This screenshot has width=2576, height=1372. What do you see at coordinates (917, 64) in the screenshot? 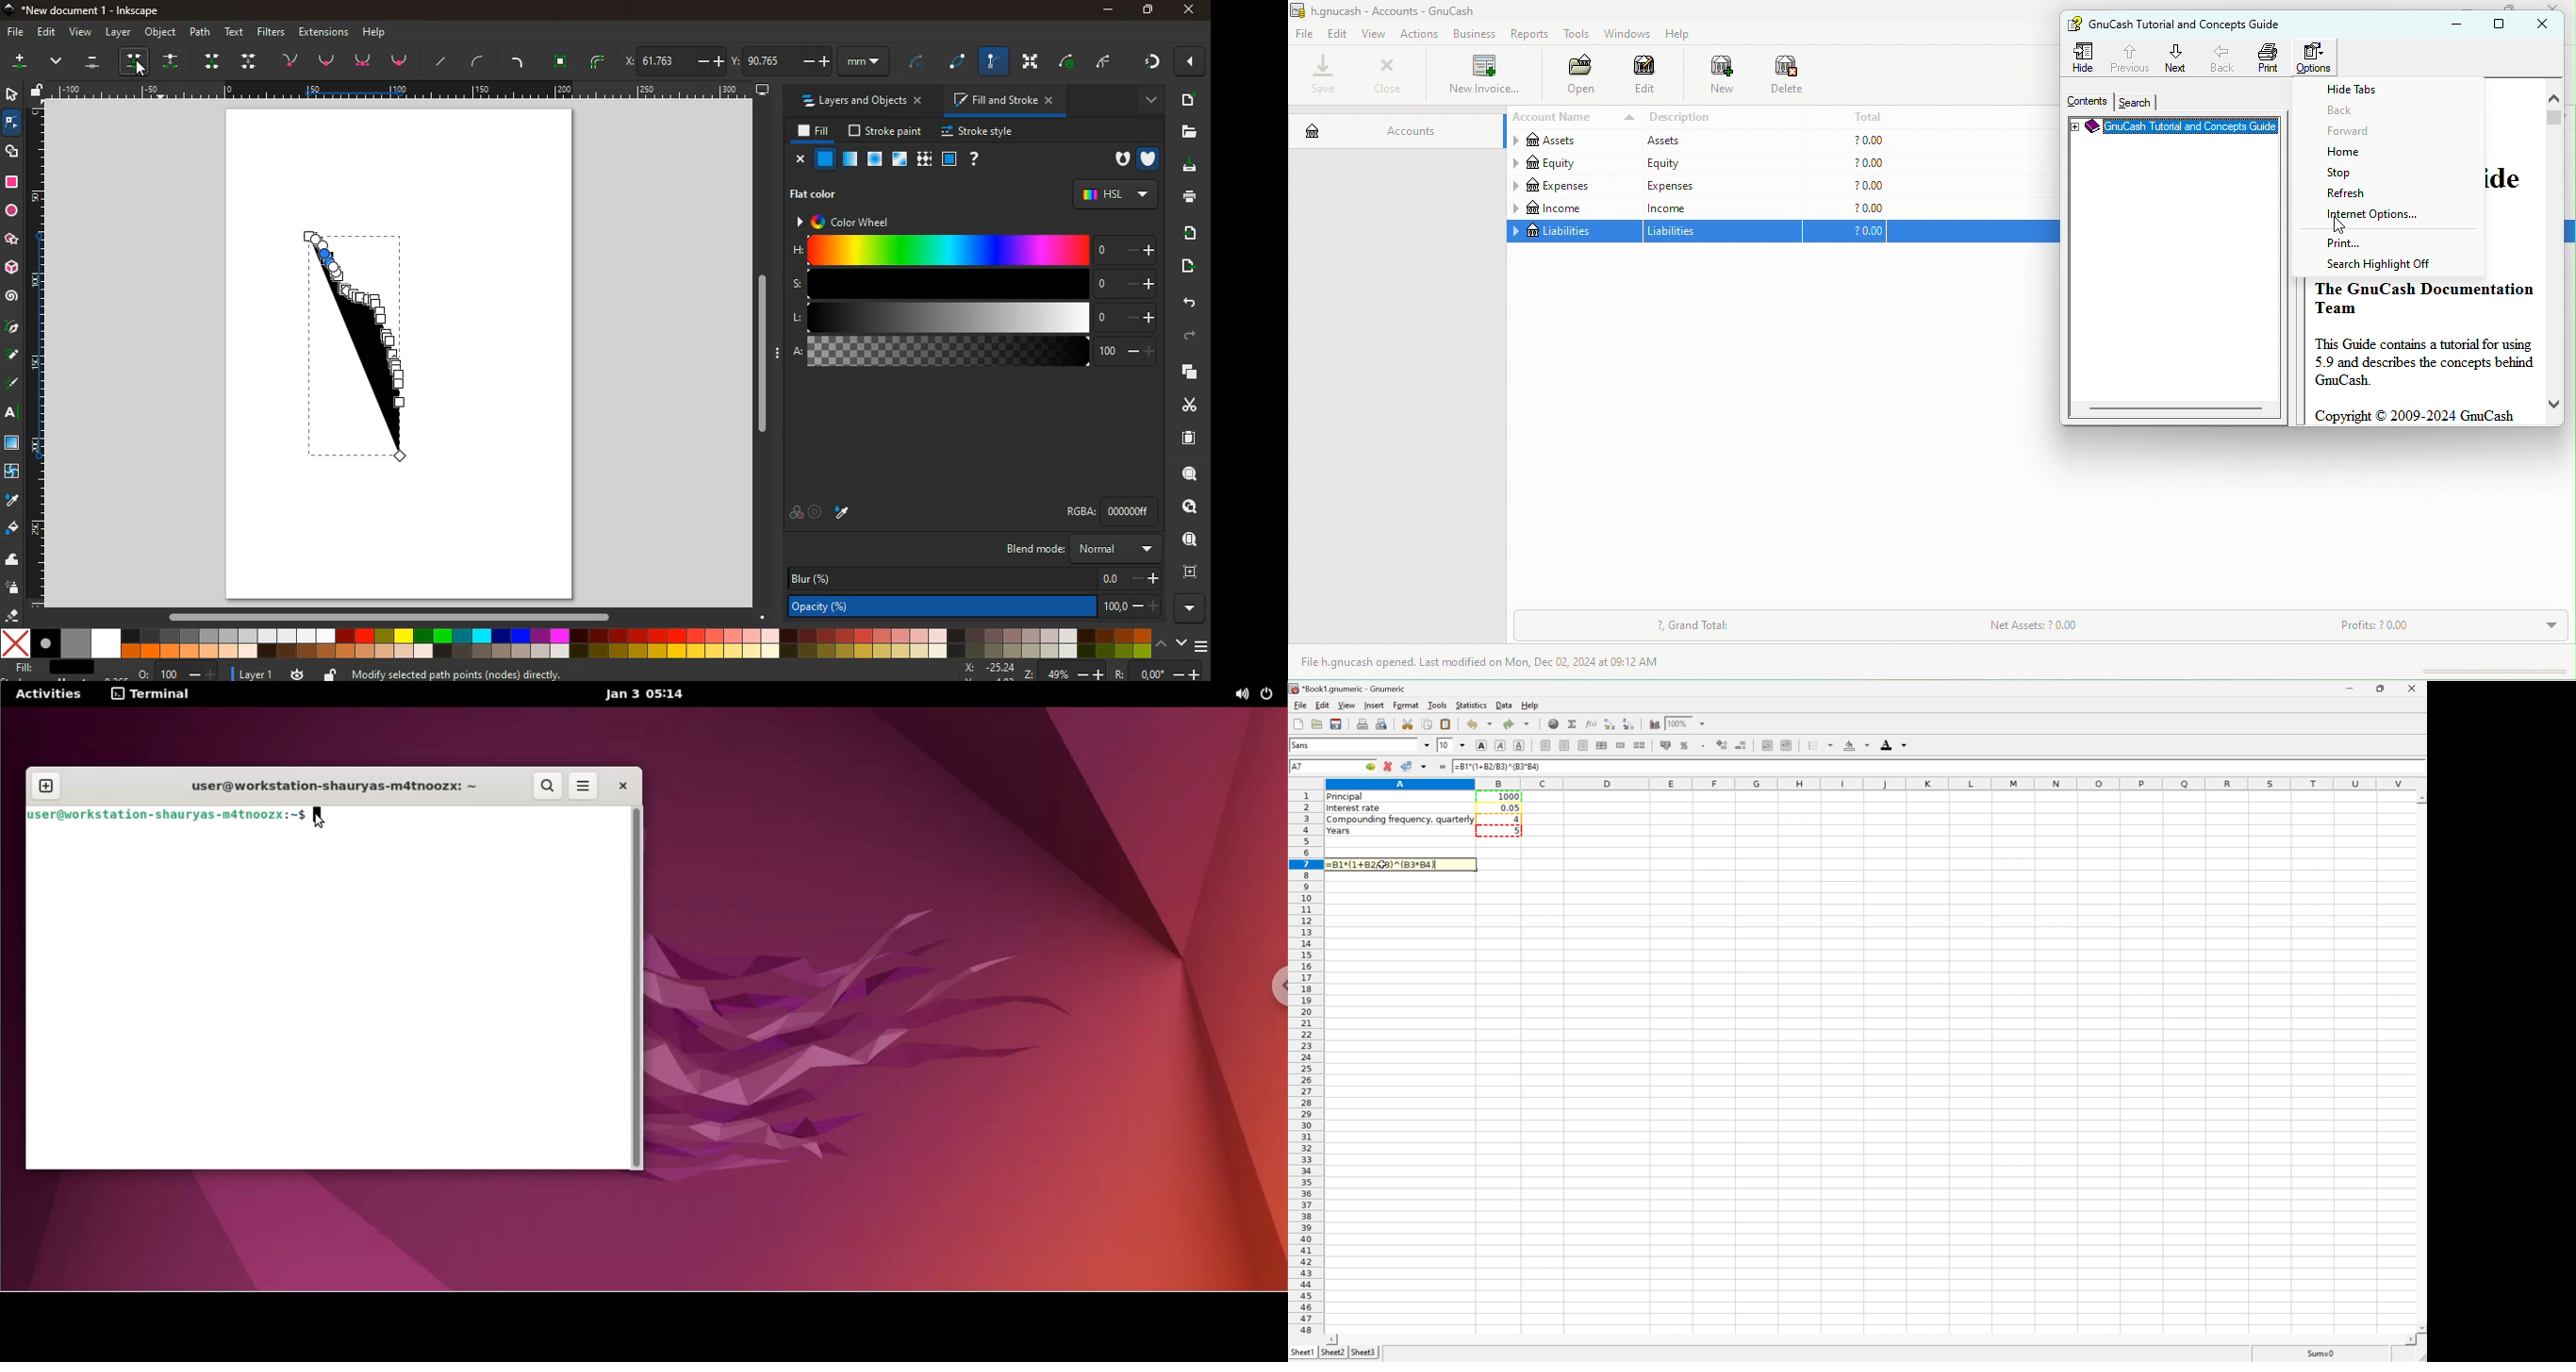
I see `rope` at bounding box center [917, 64].